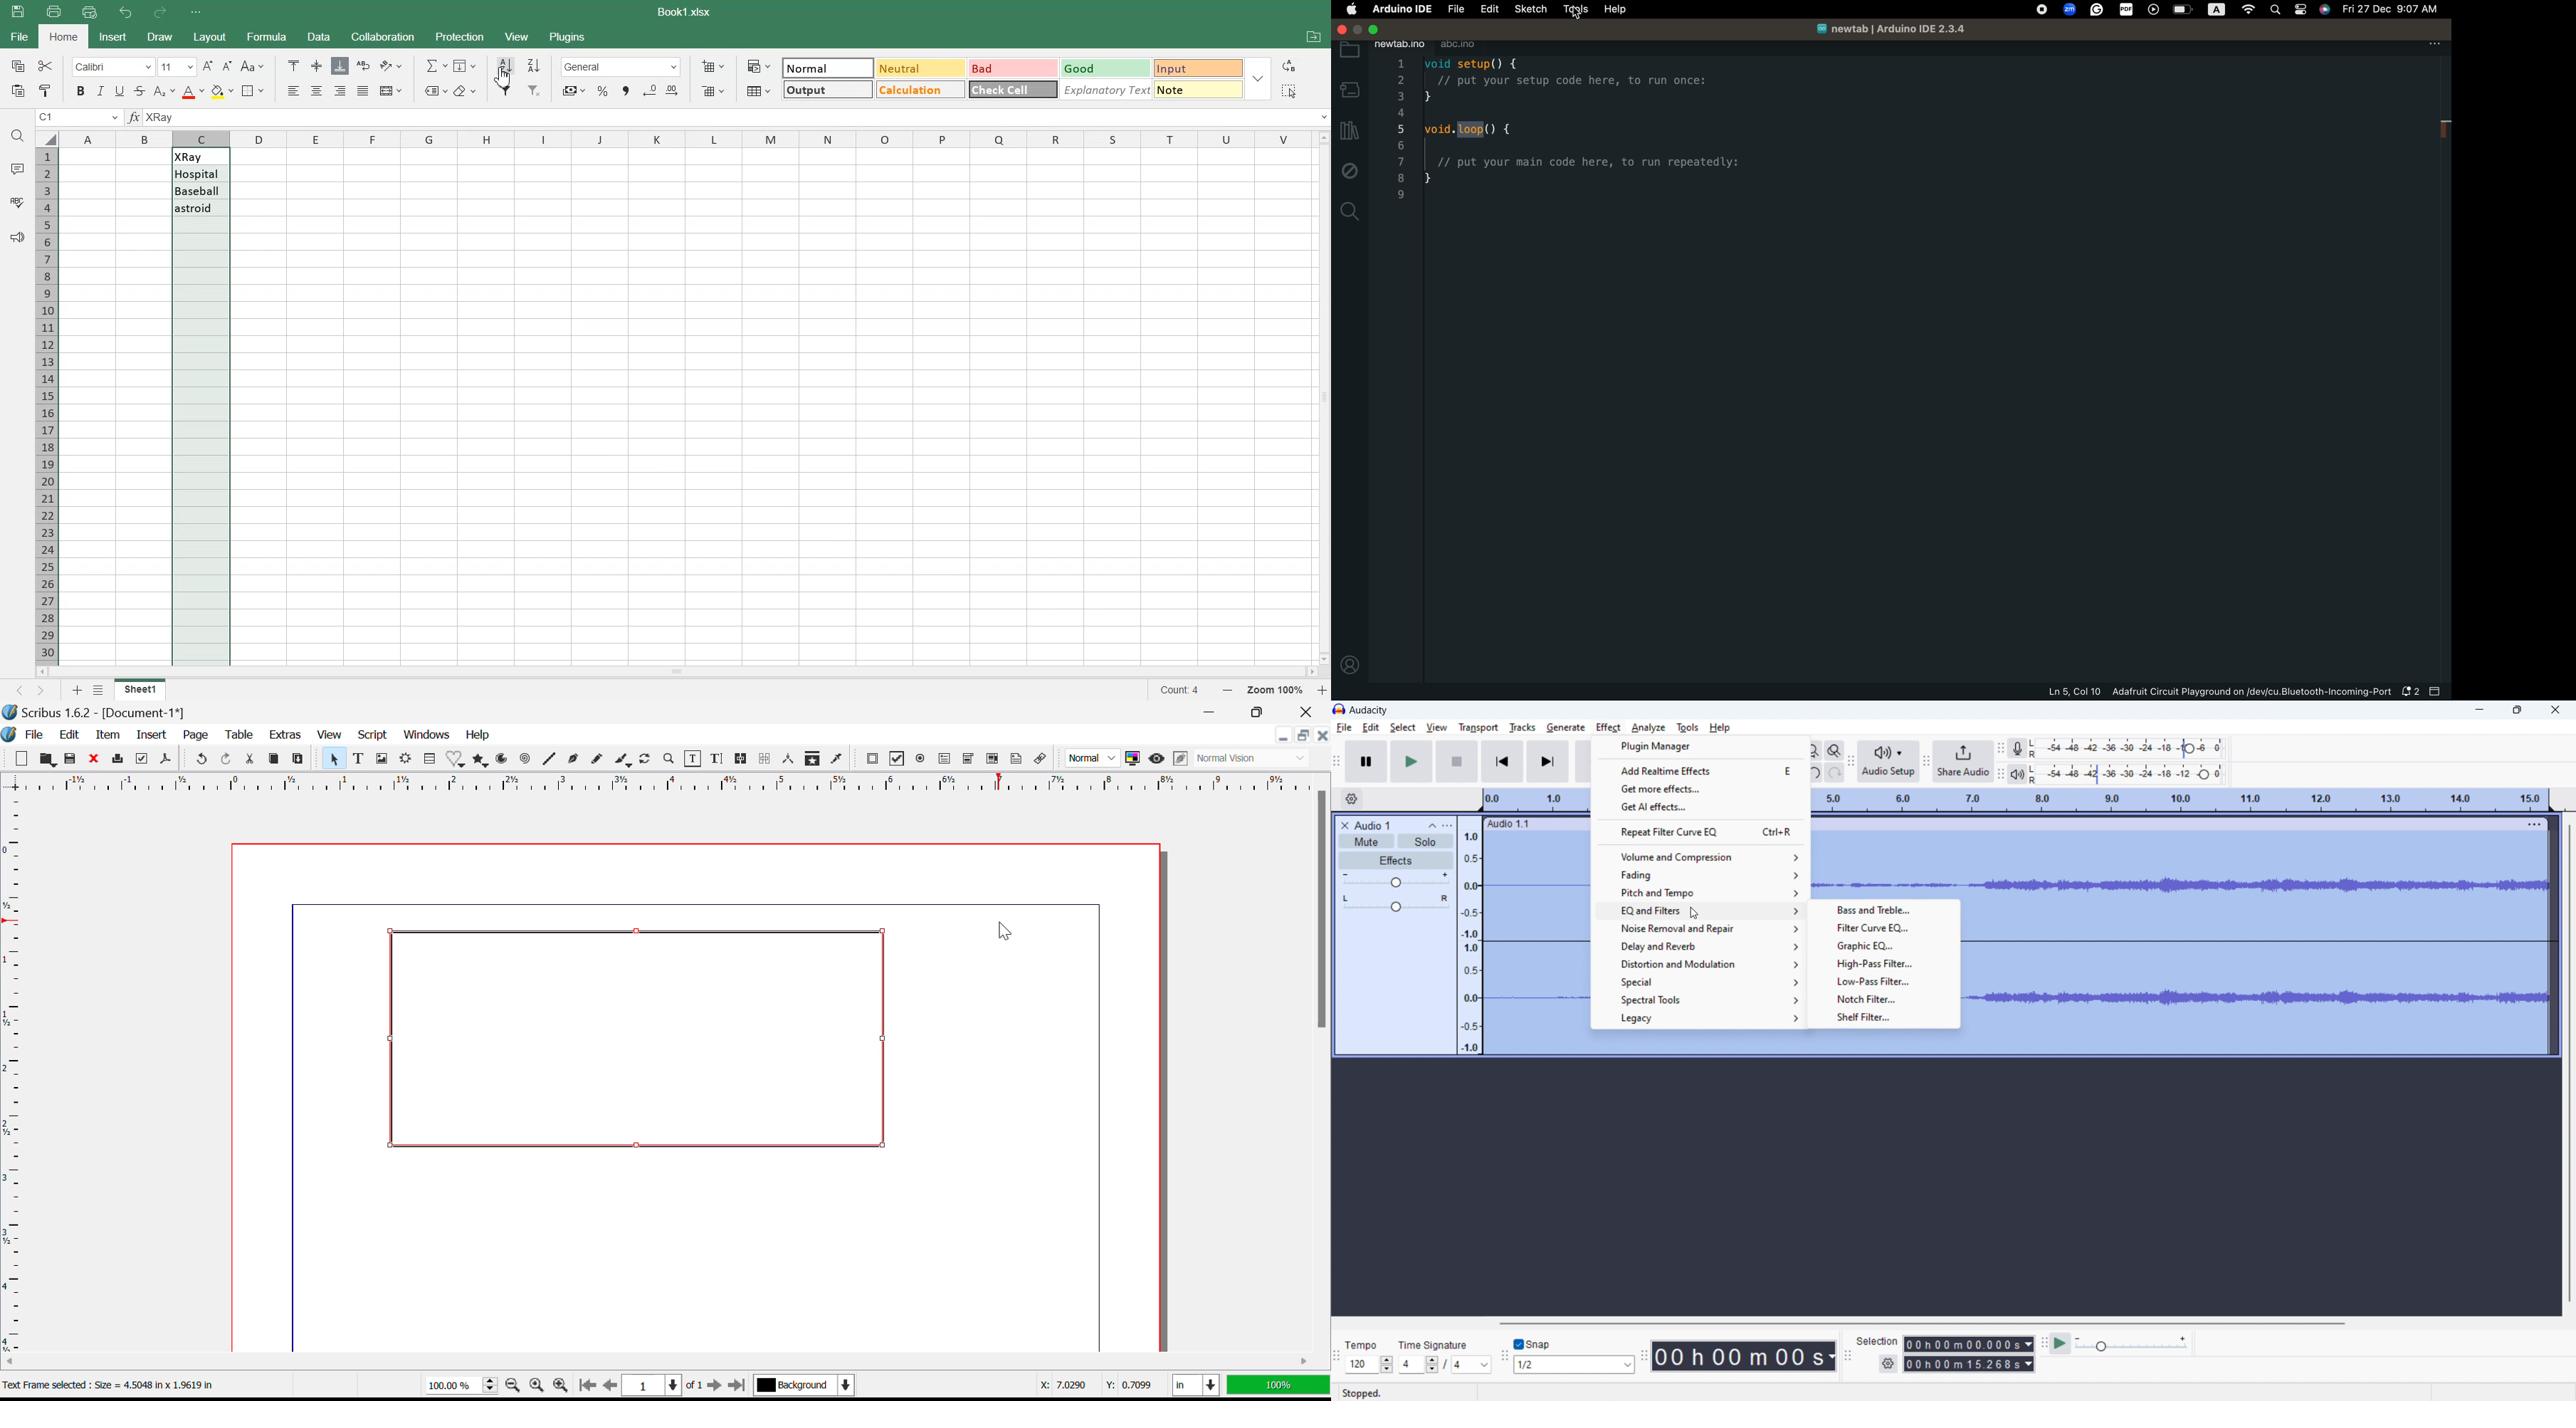 This screenshot has width=2576, height=1428. I want to click on View, so click(517, 36).